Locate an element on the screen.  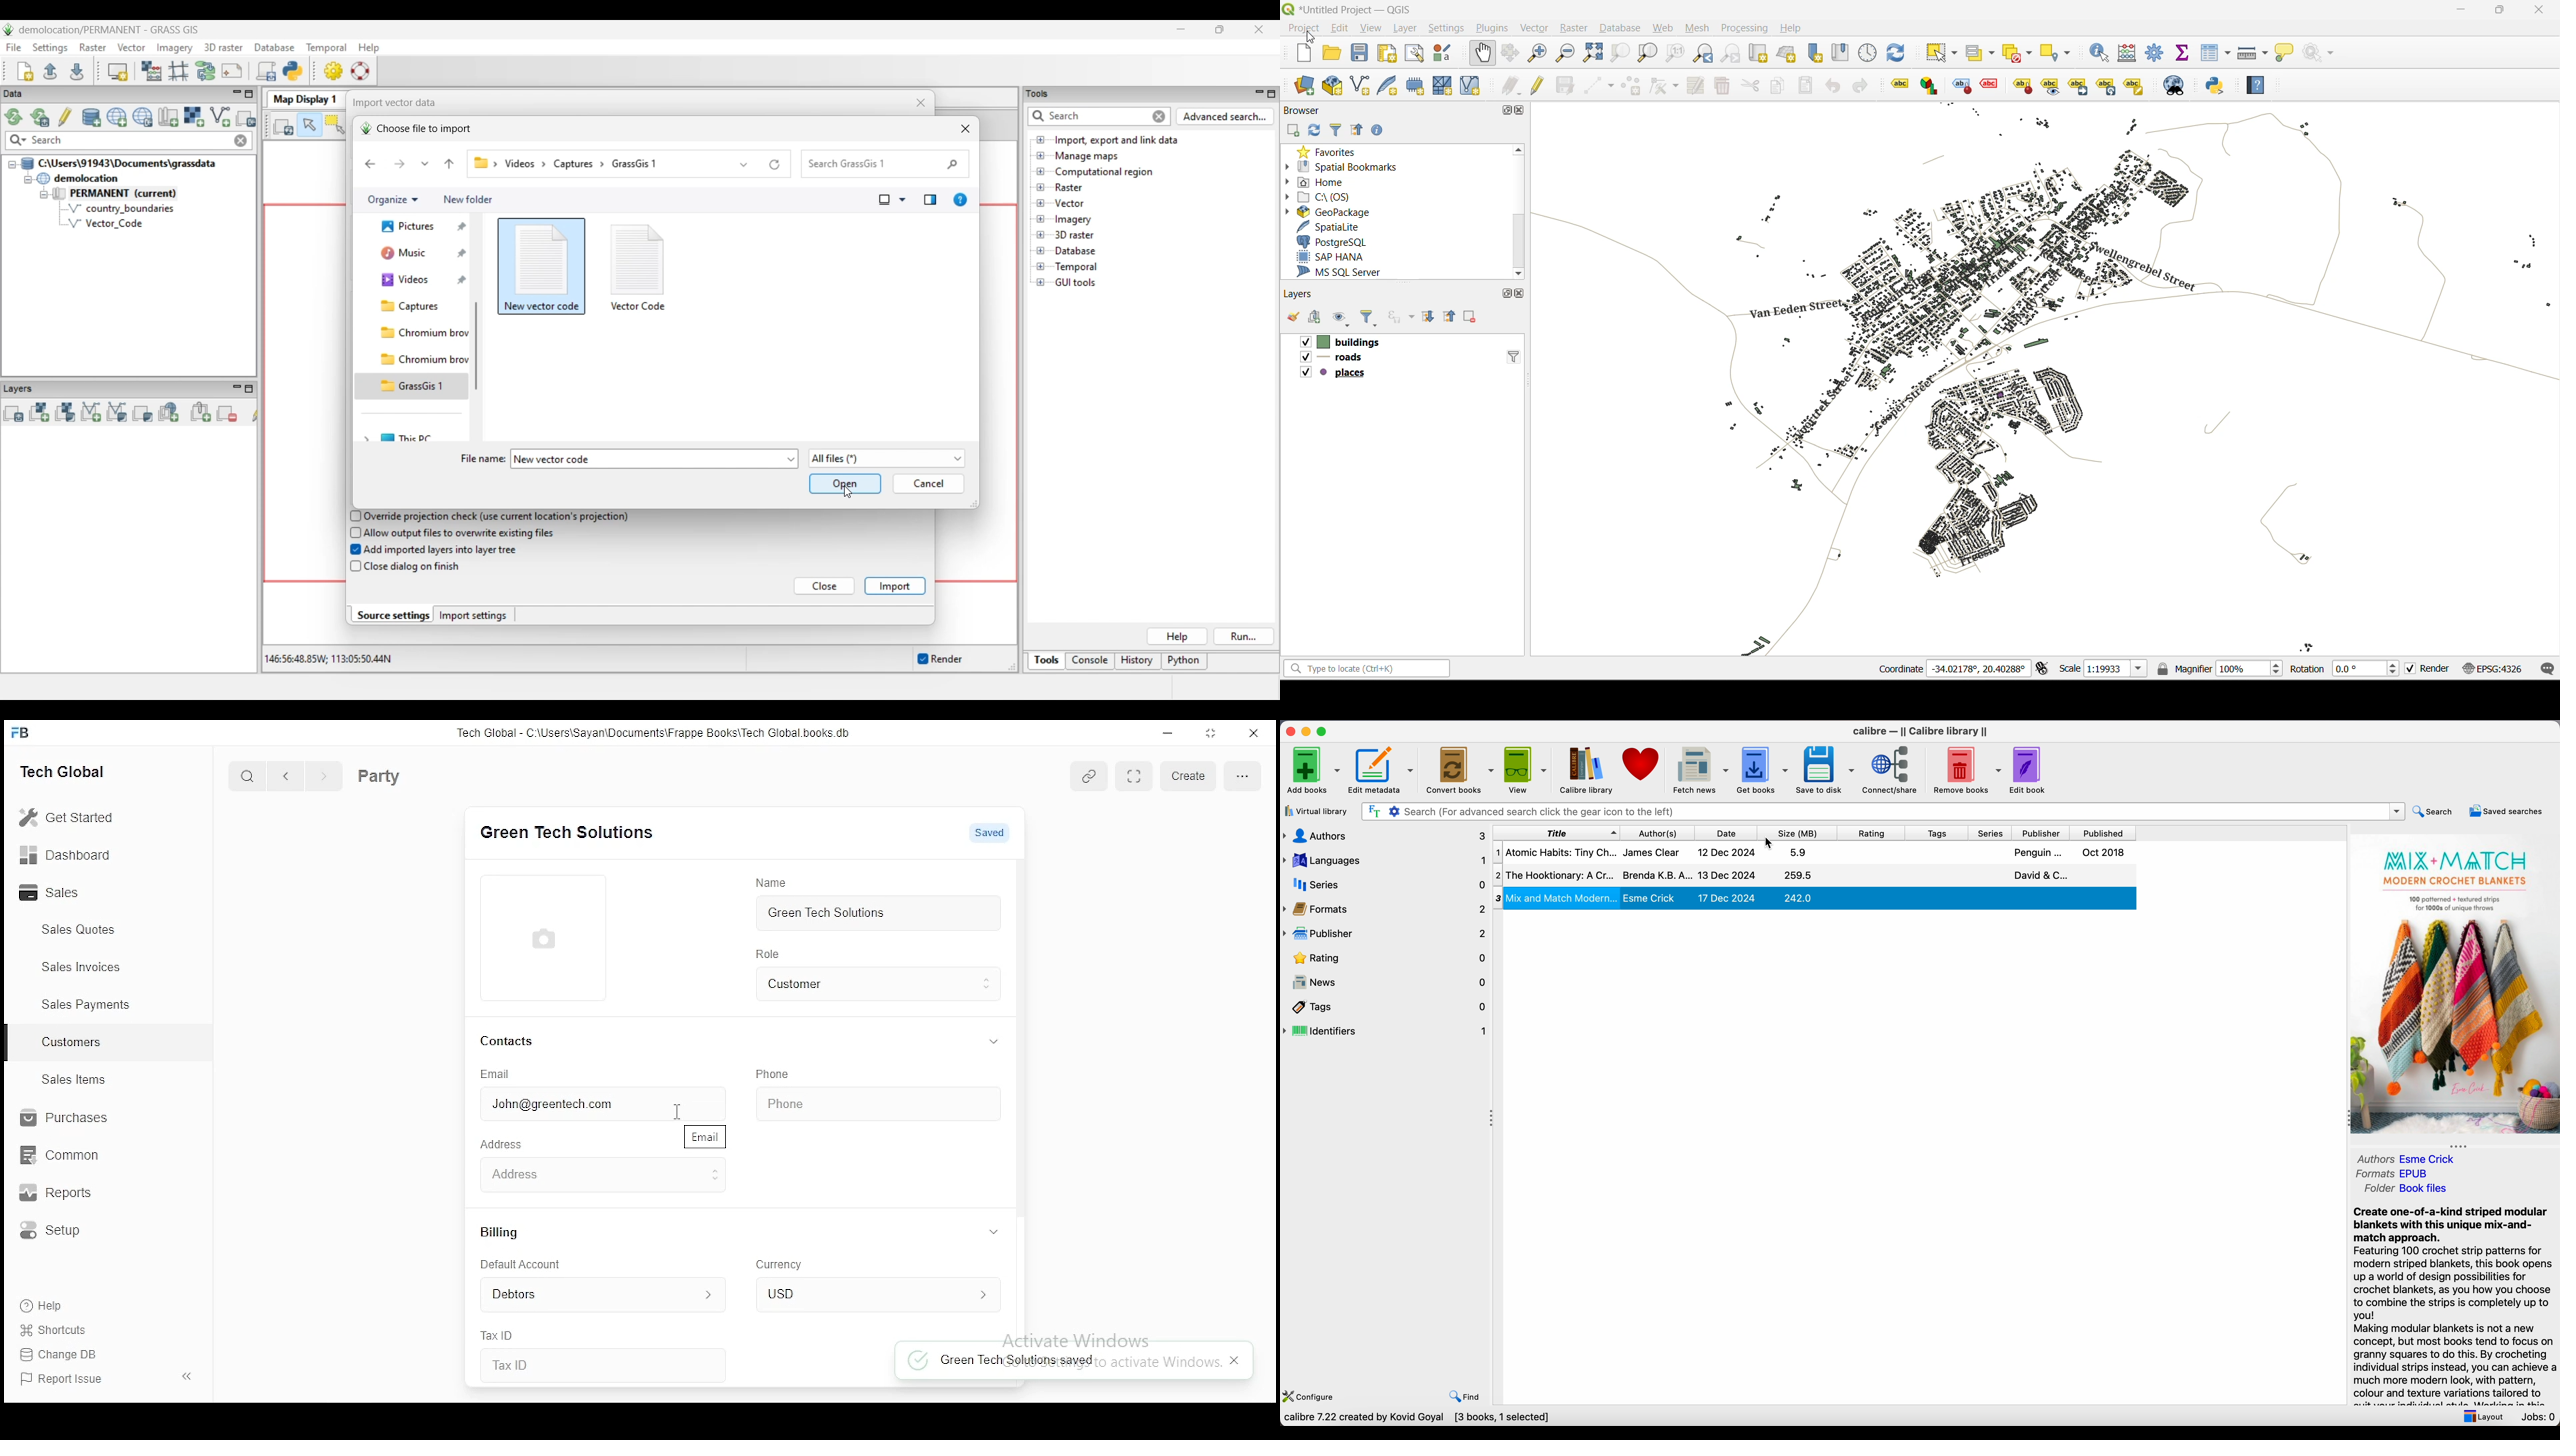
tech global - C:\users\sayan\documents\frappeboks\techgobalbooks.db is located at coordinates (655, 733).